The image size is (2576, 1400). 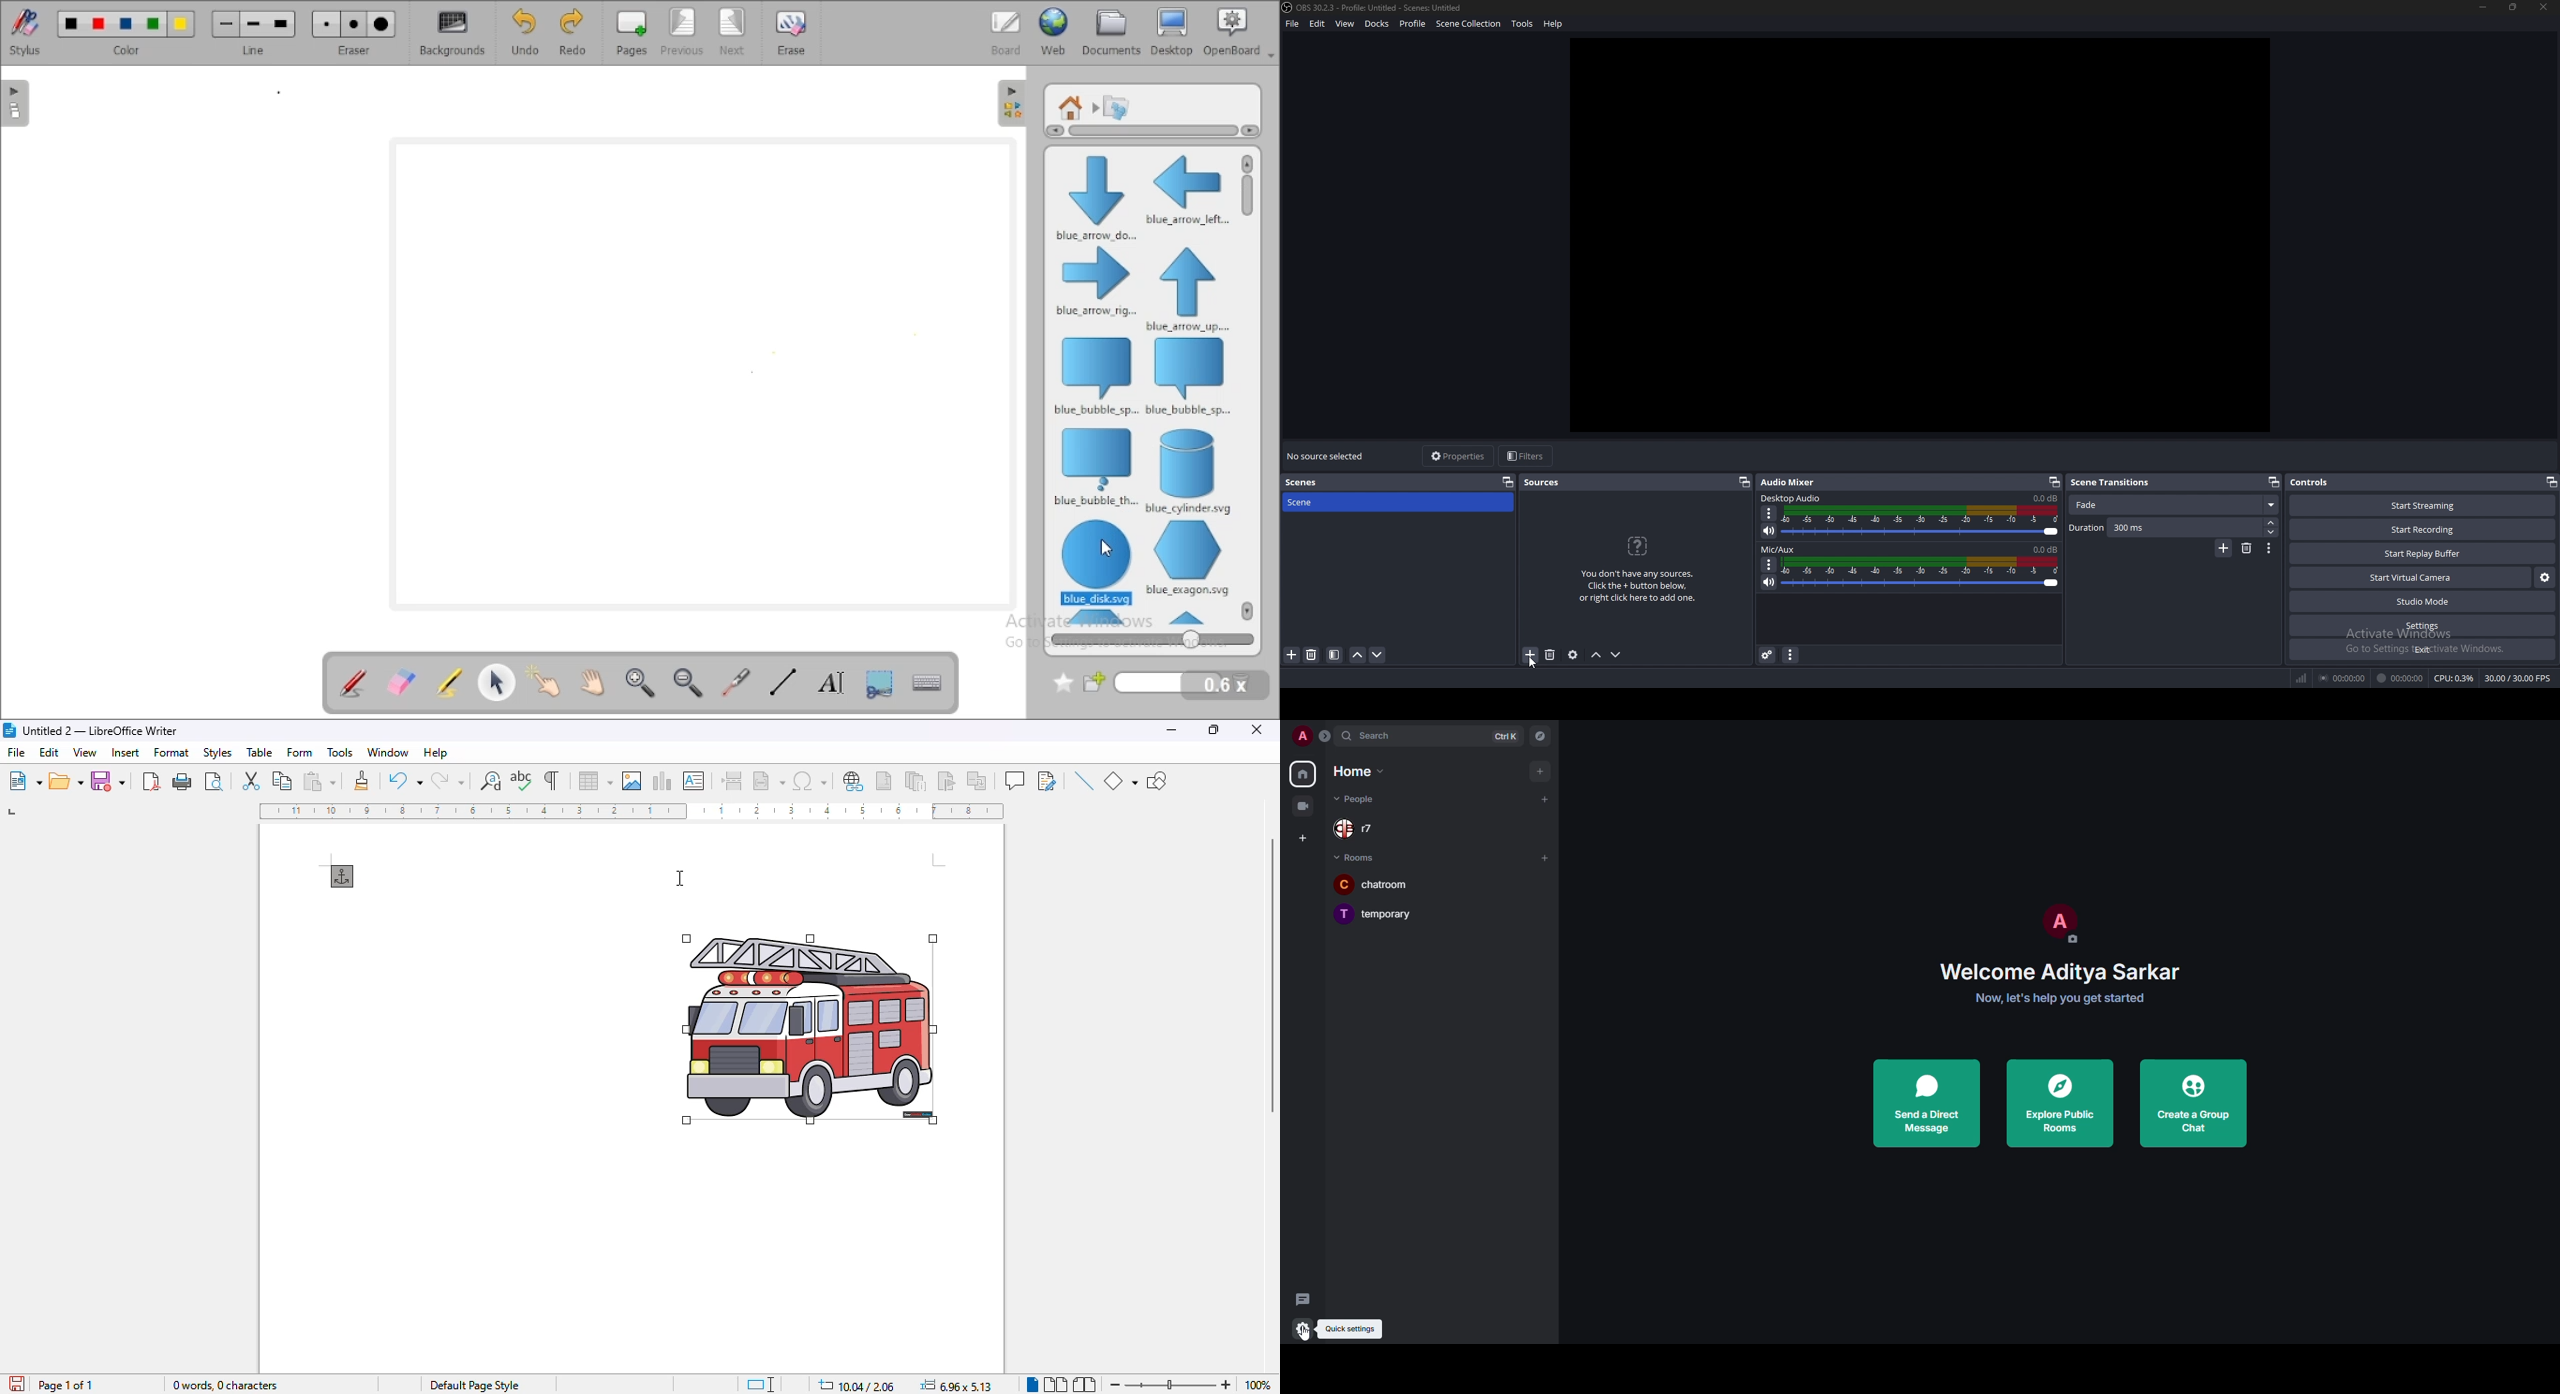 What do you see at coordinates (2271, 533) in the screenshot?
I see `decrease duration` at bounding box center [2271, 533].